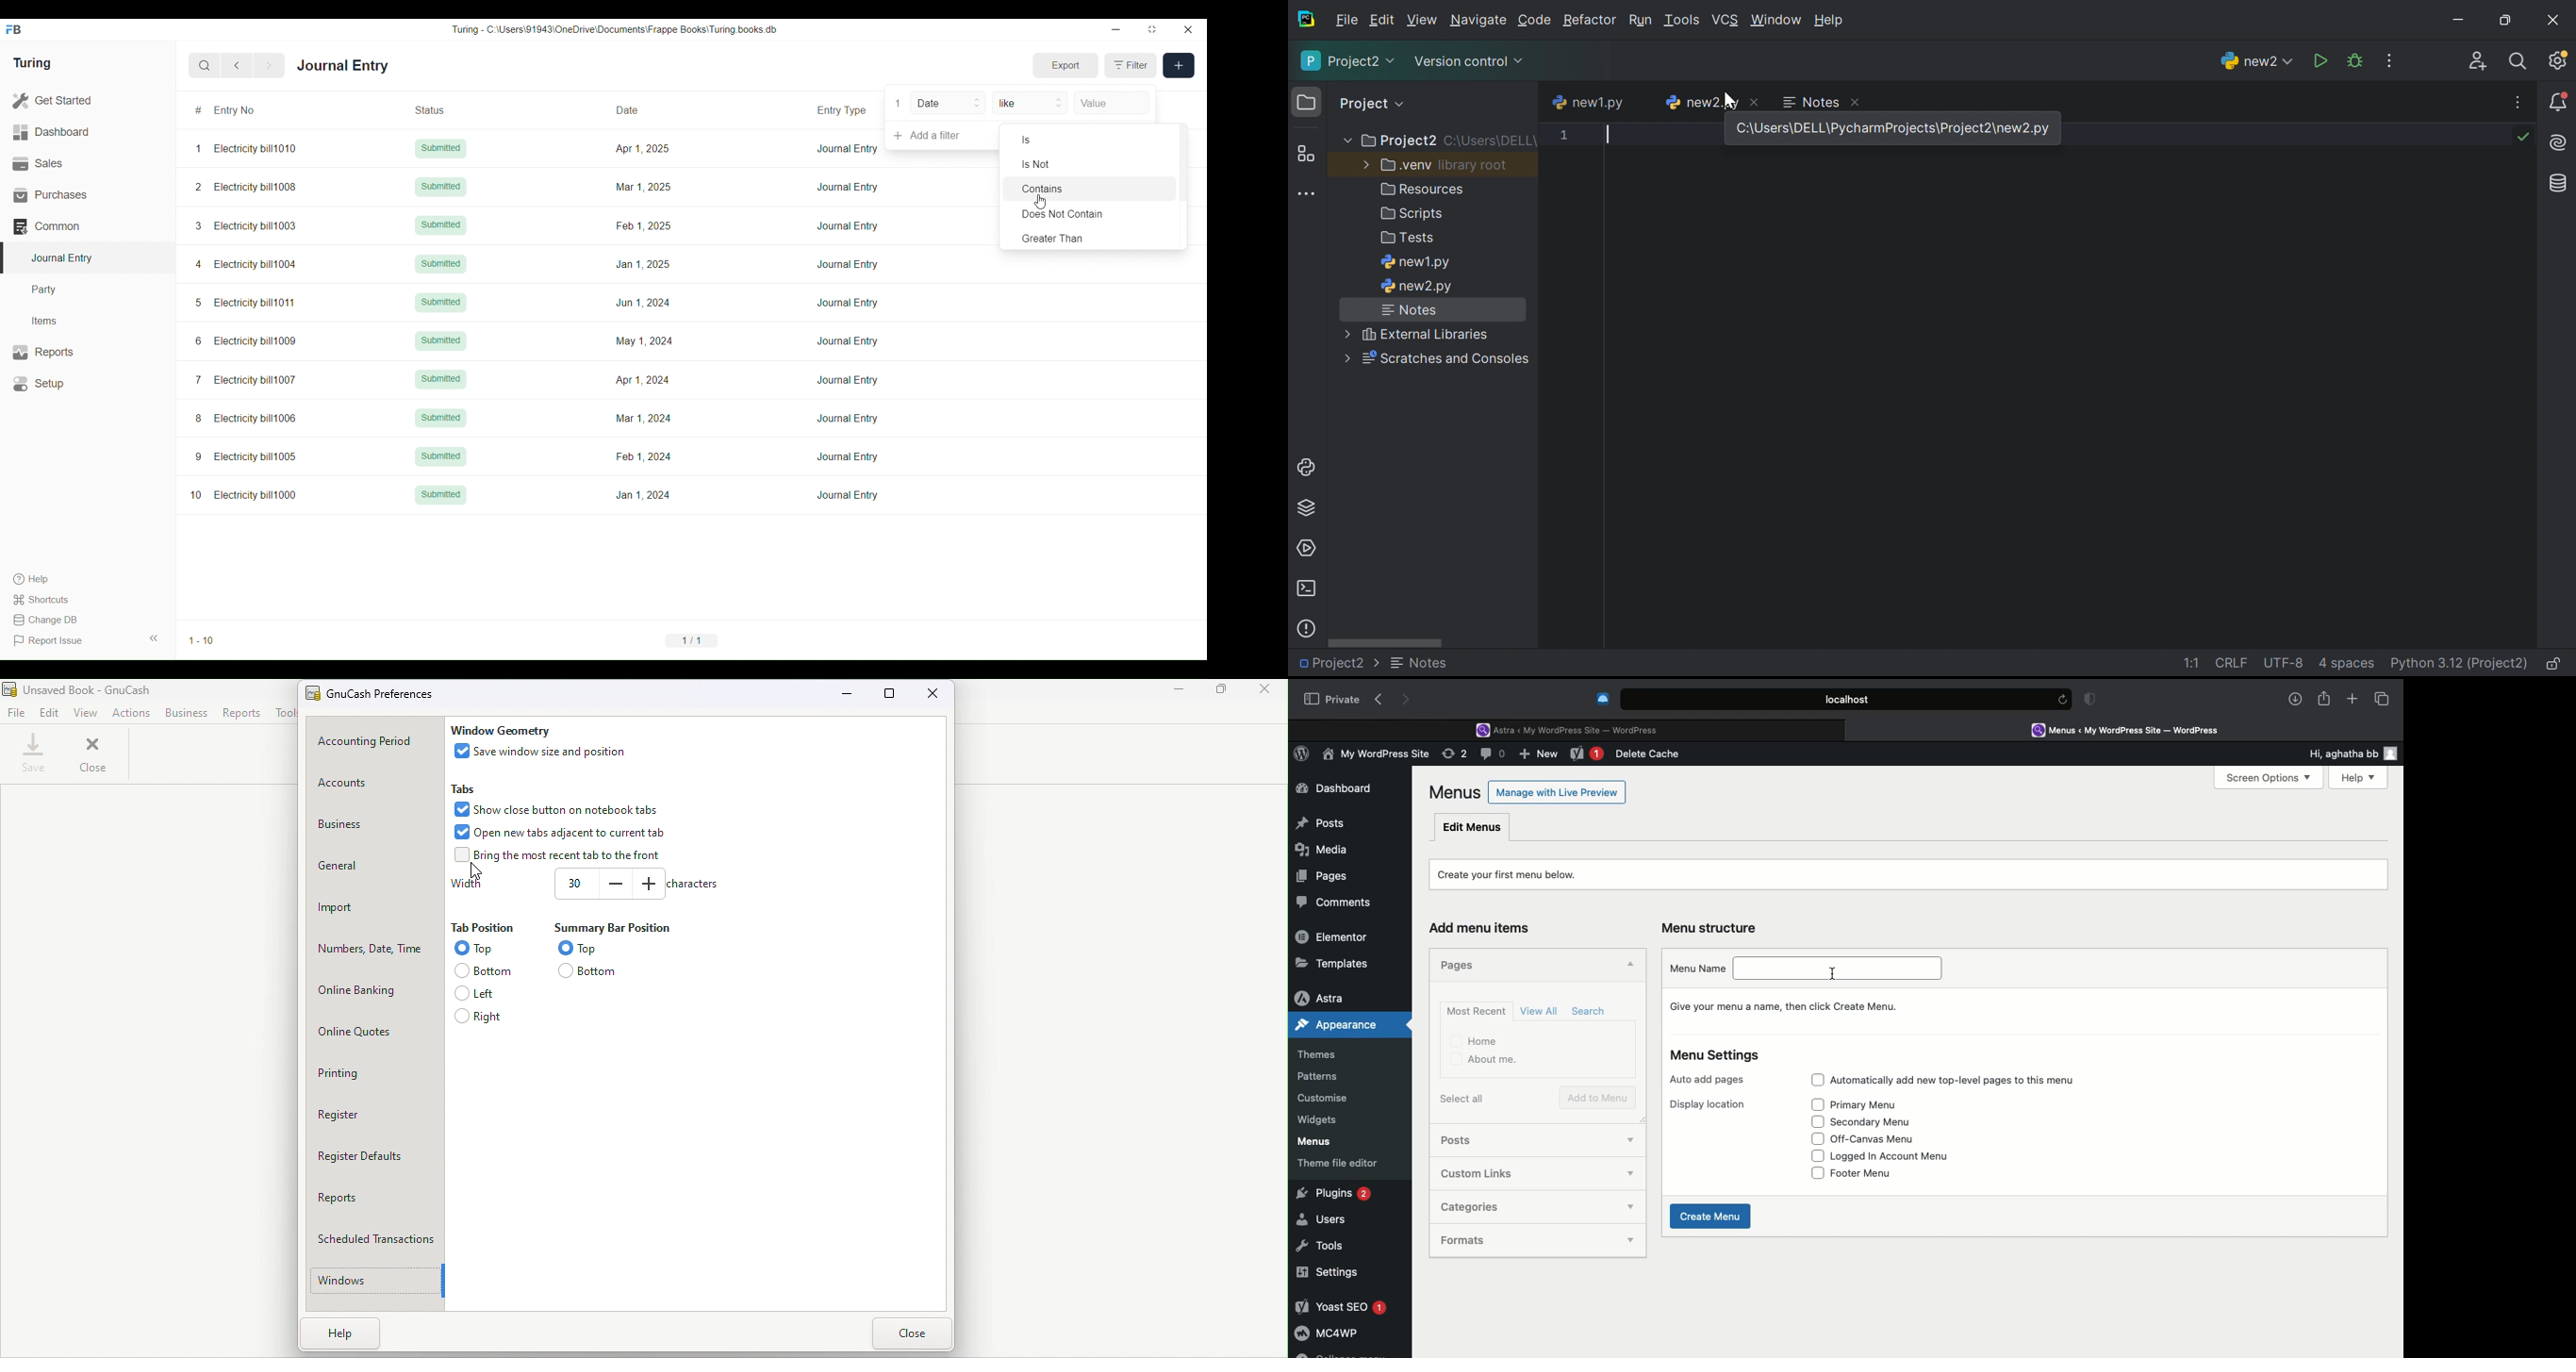 The width and height of the screenshot is (2576, 1372). I want to click on Sales, so click(87, 163).